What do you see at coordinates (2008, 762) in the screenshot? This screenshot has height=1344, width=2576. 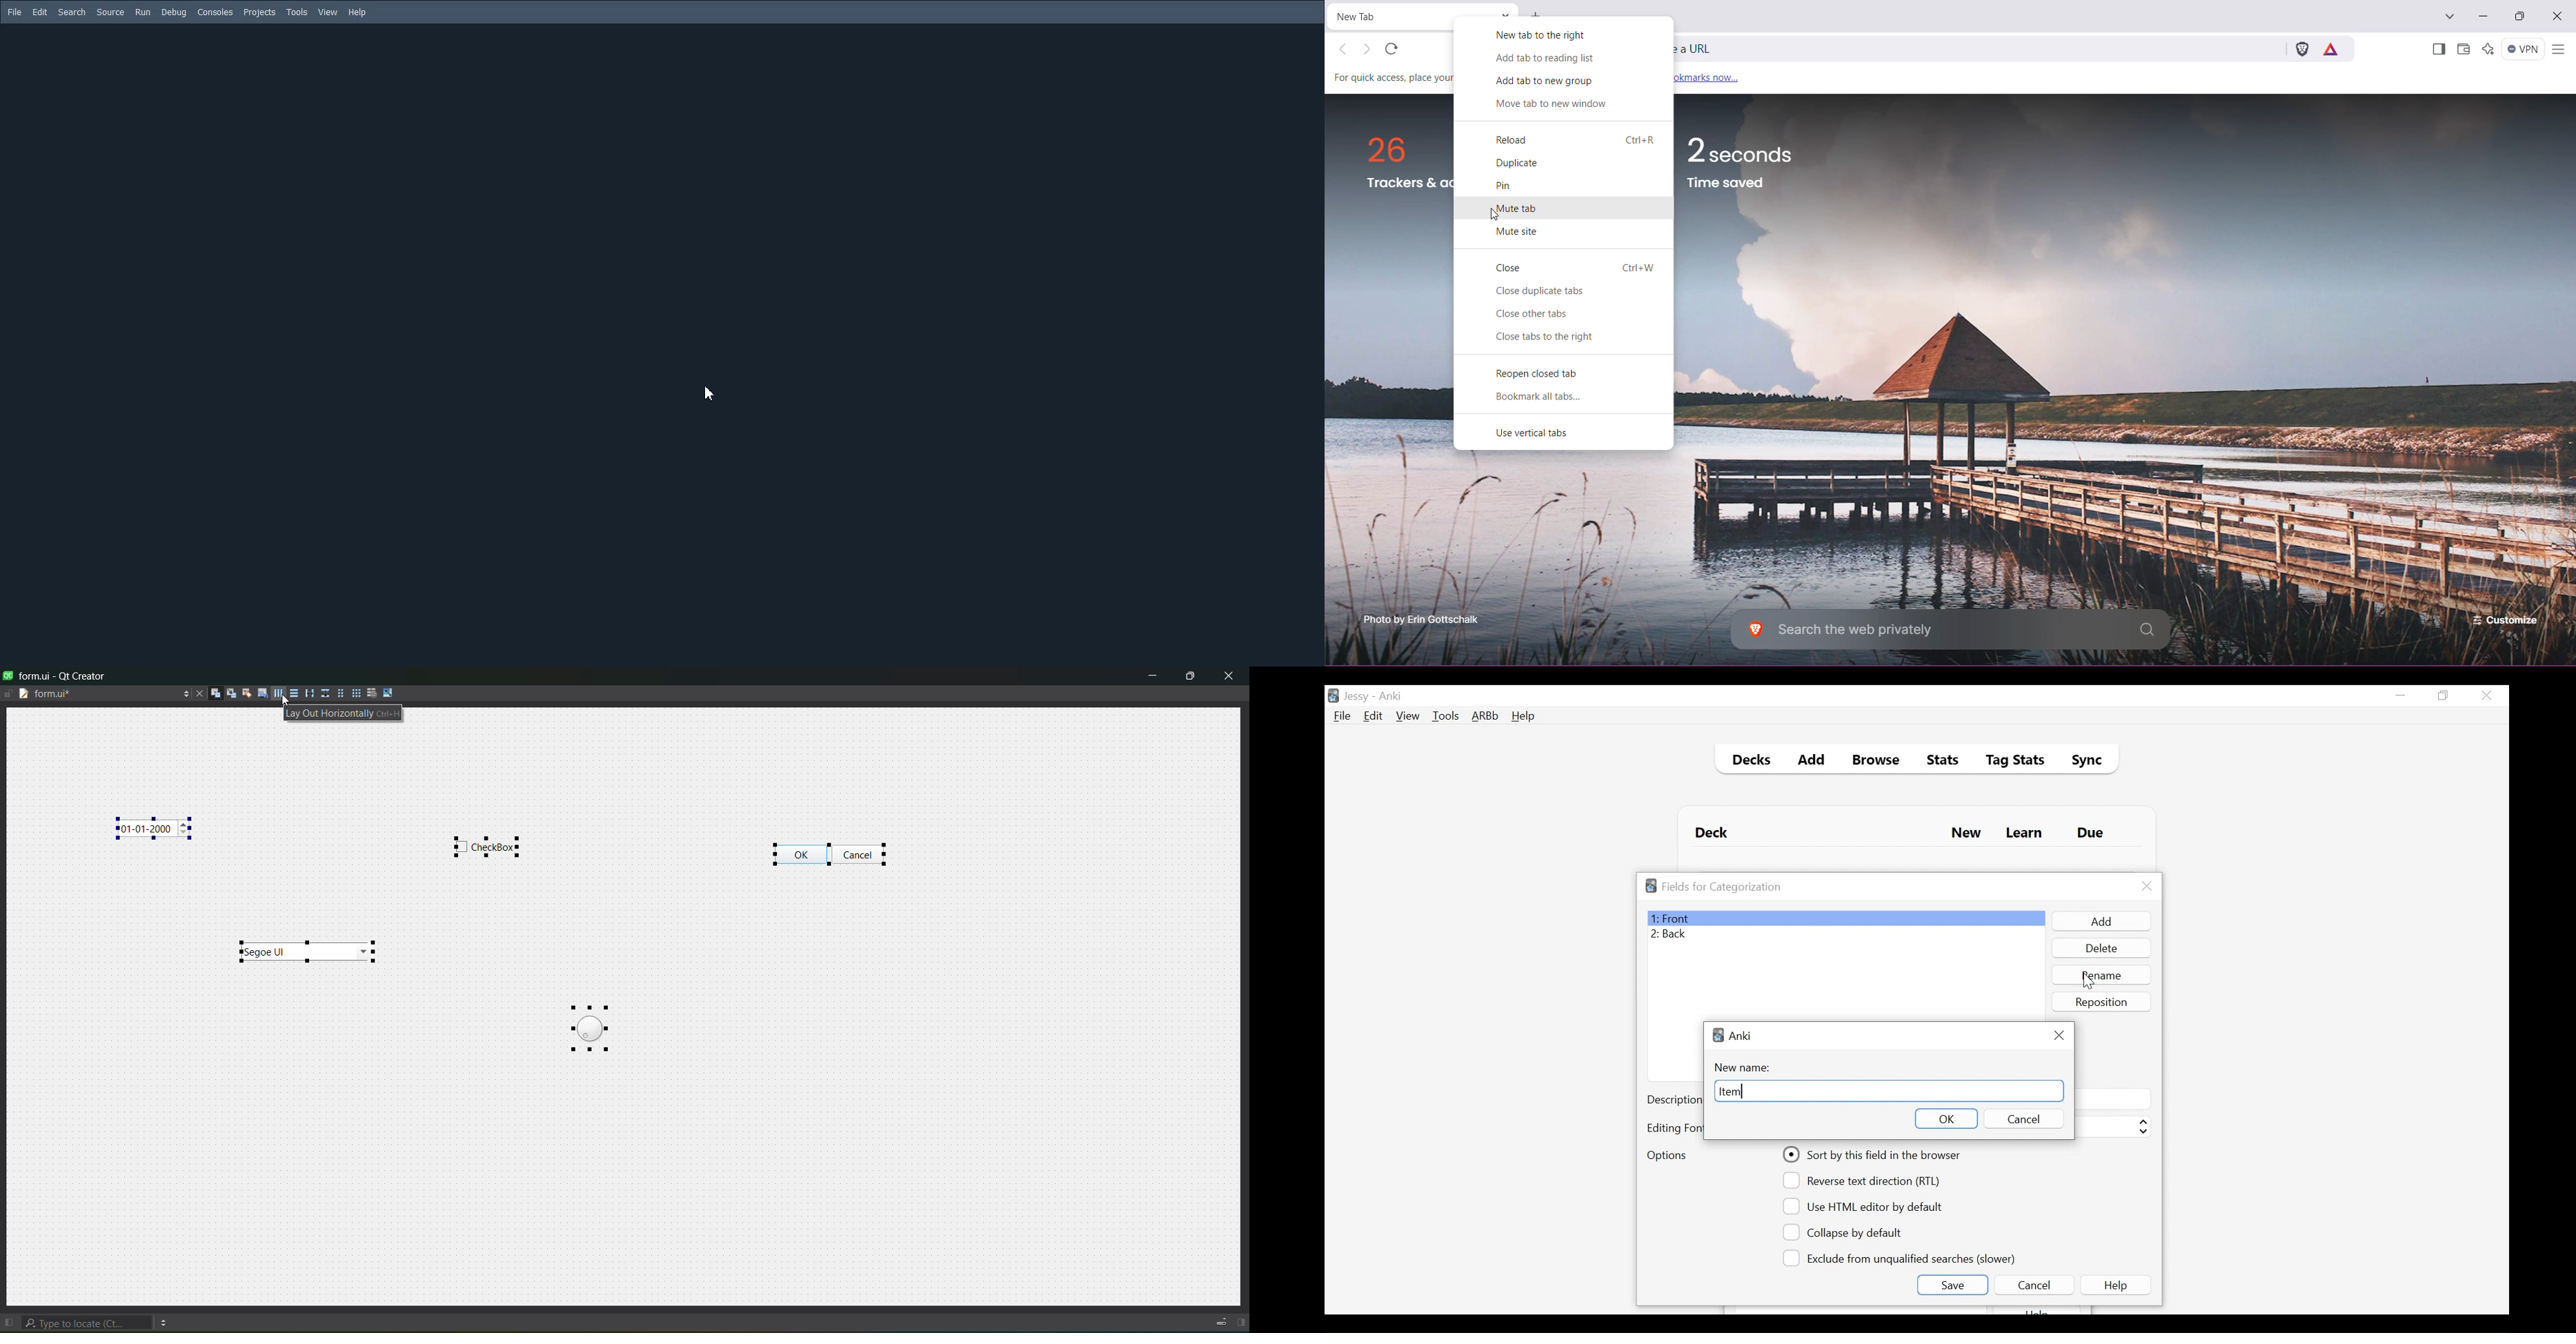 I see `Tag Stats` at bounding box center [2008, 762].